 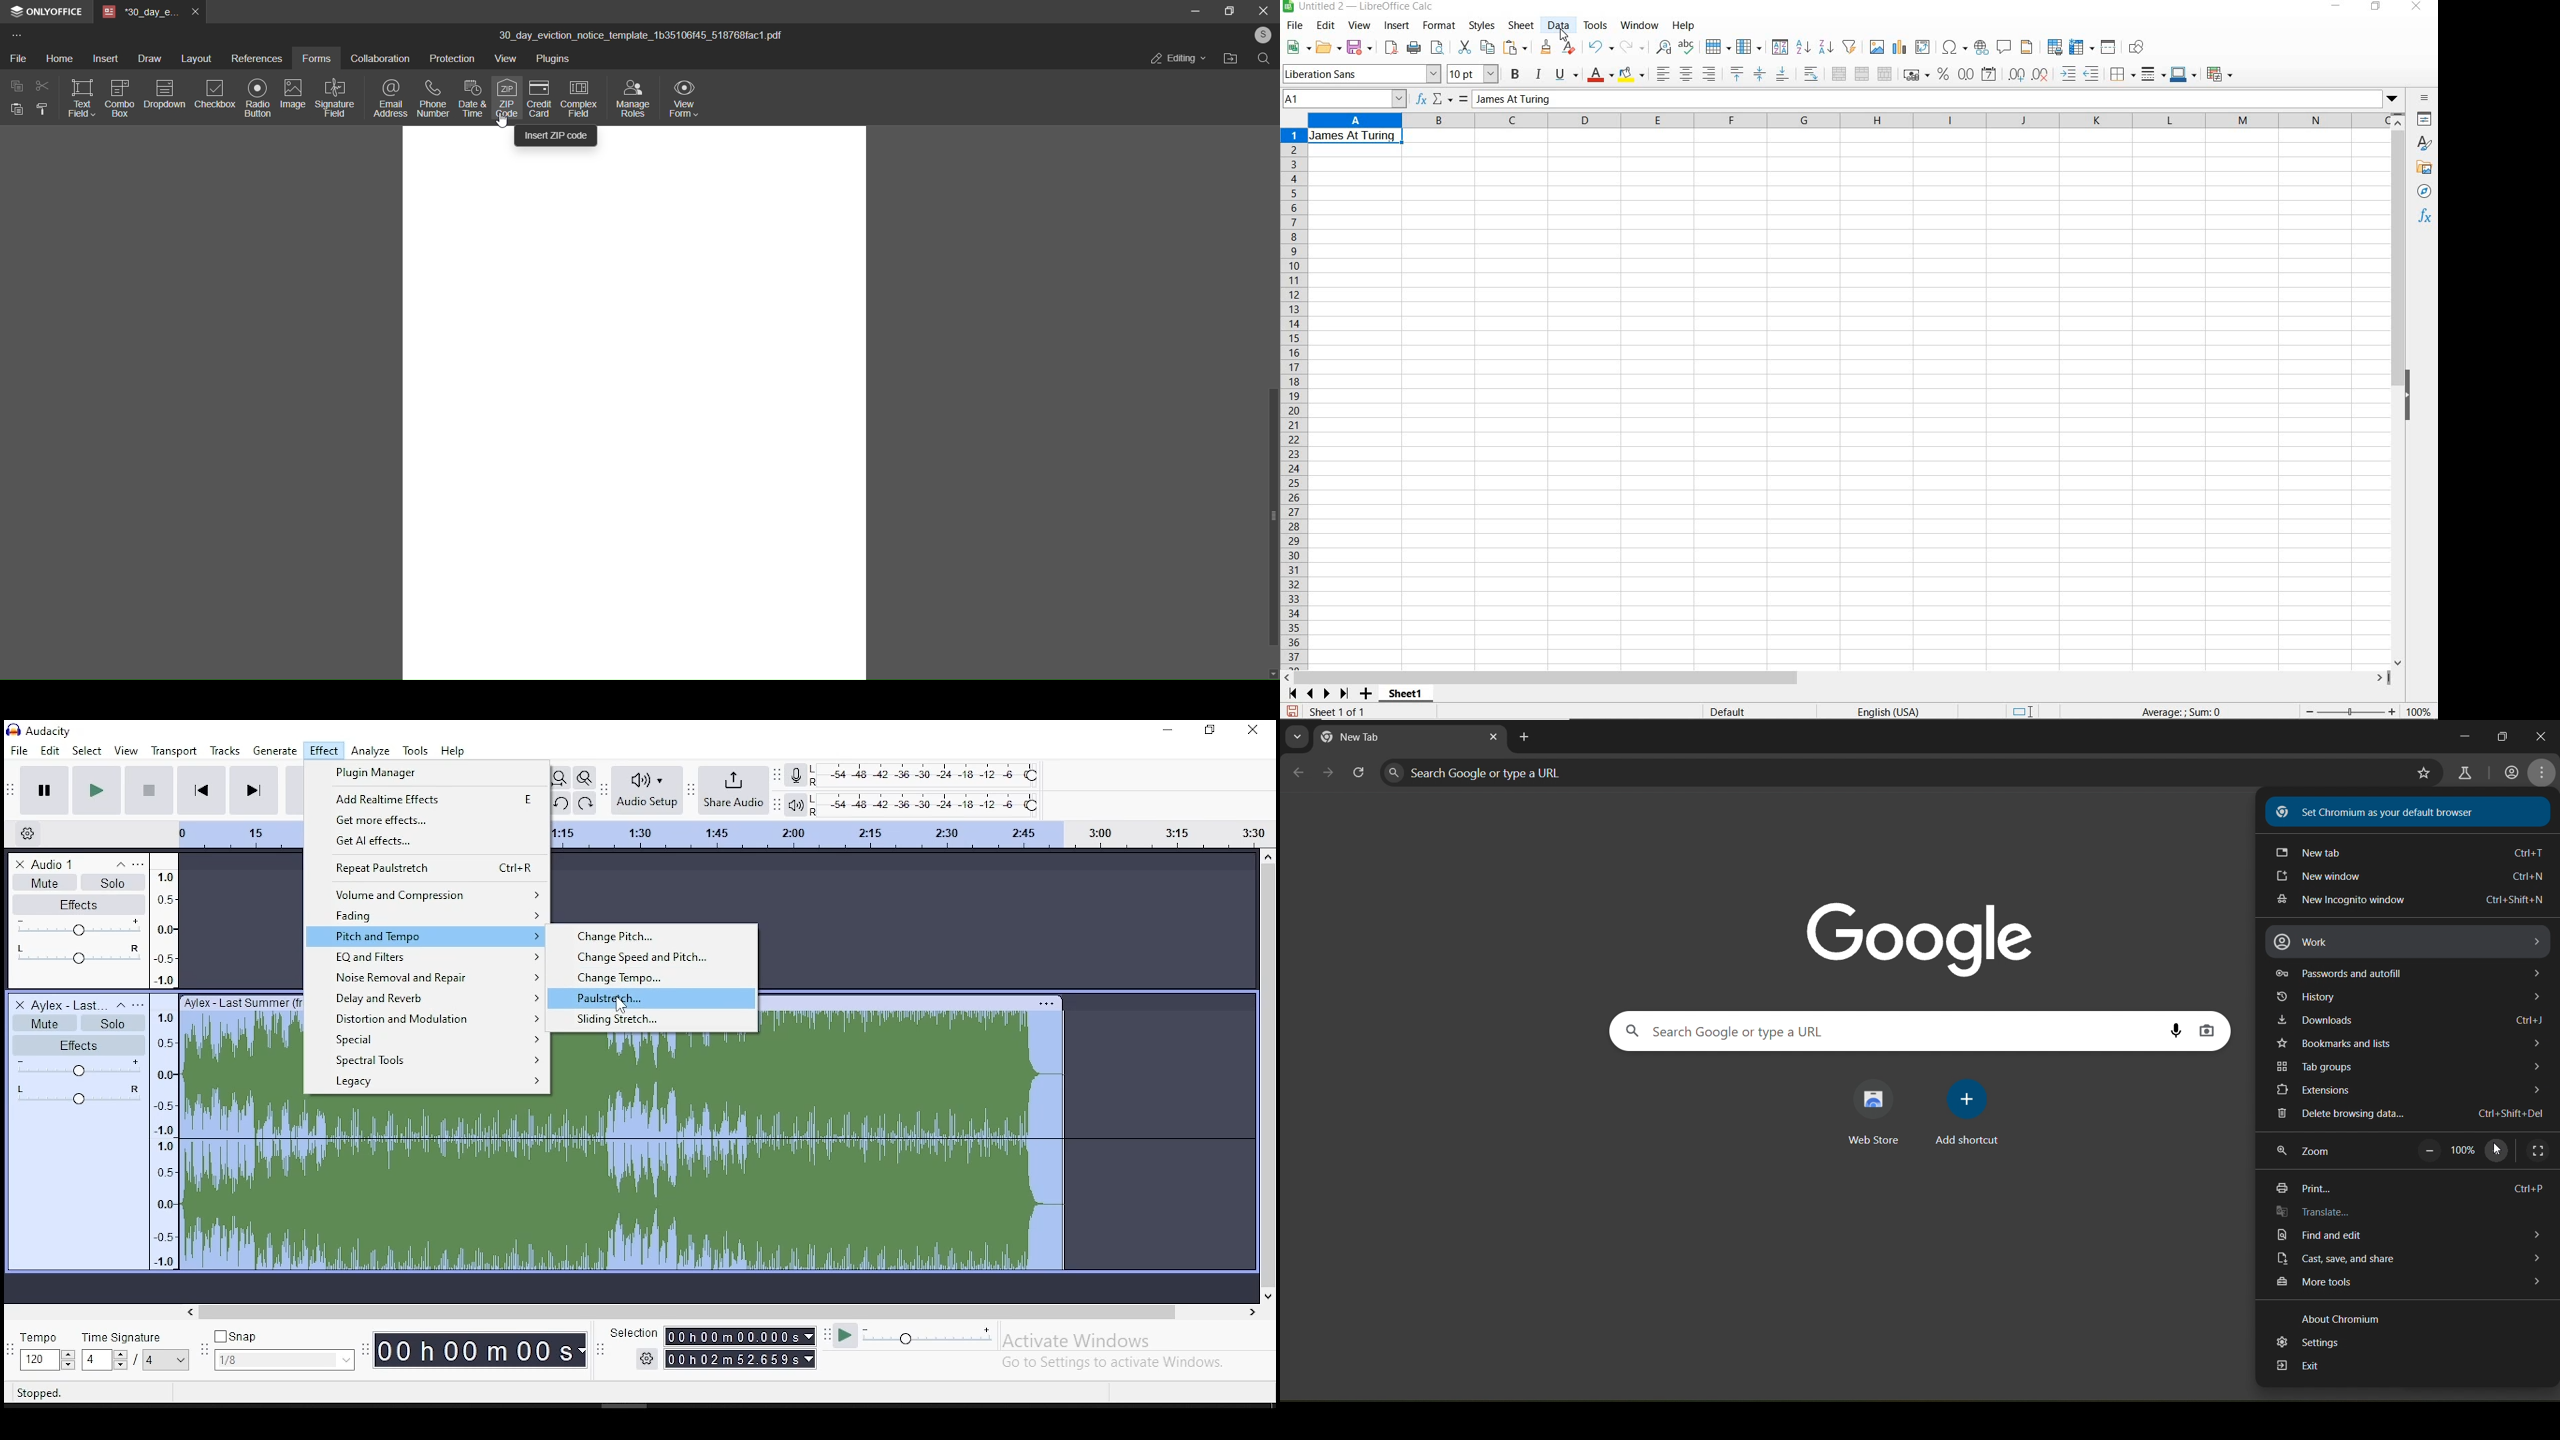 I want to click on scroll bar, so click(x=1268, y=1077).